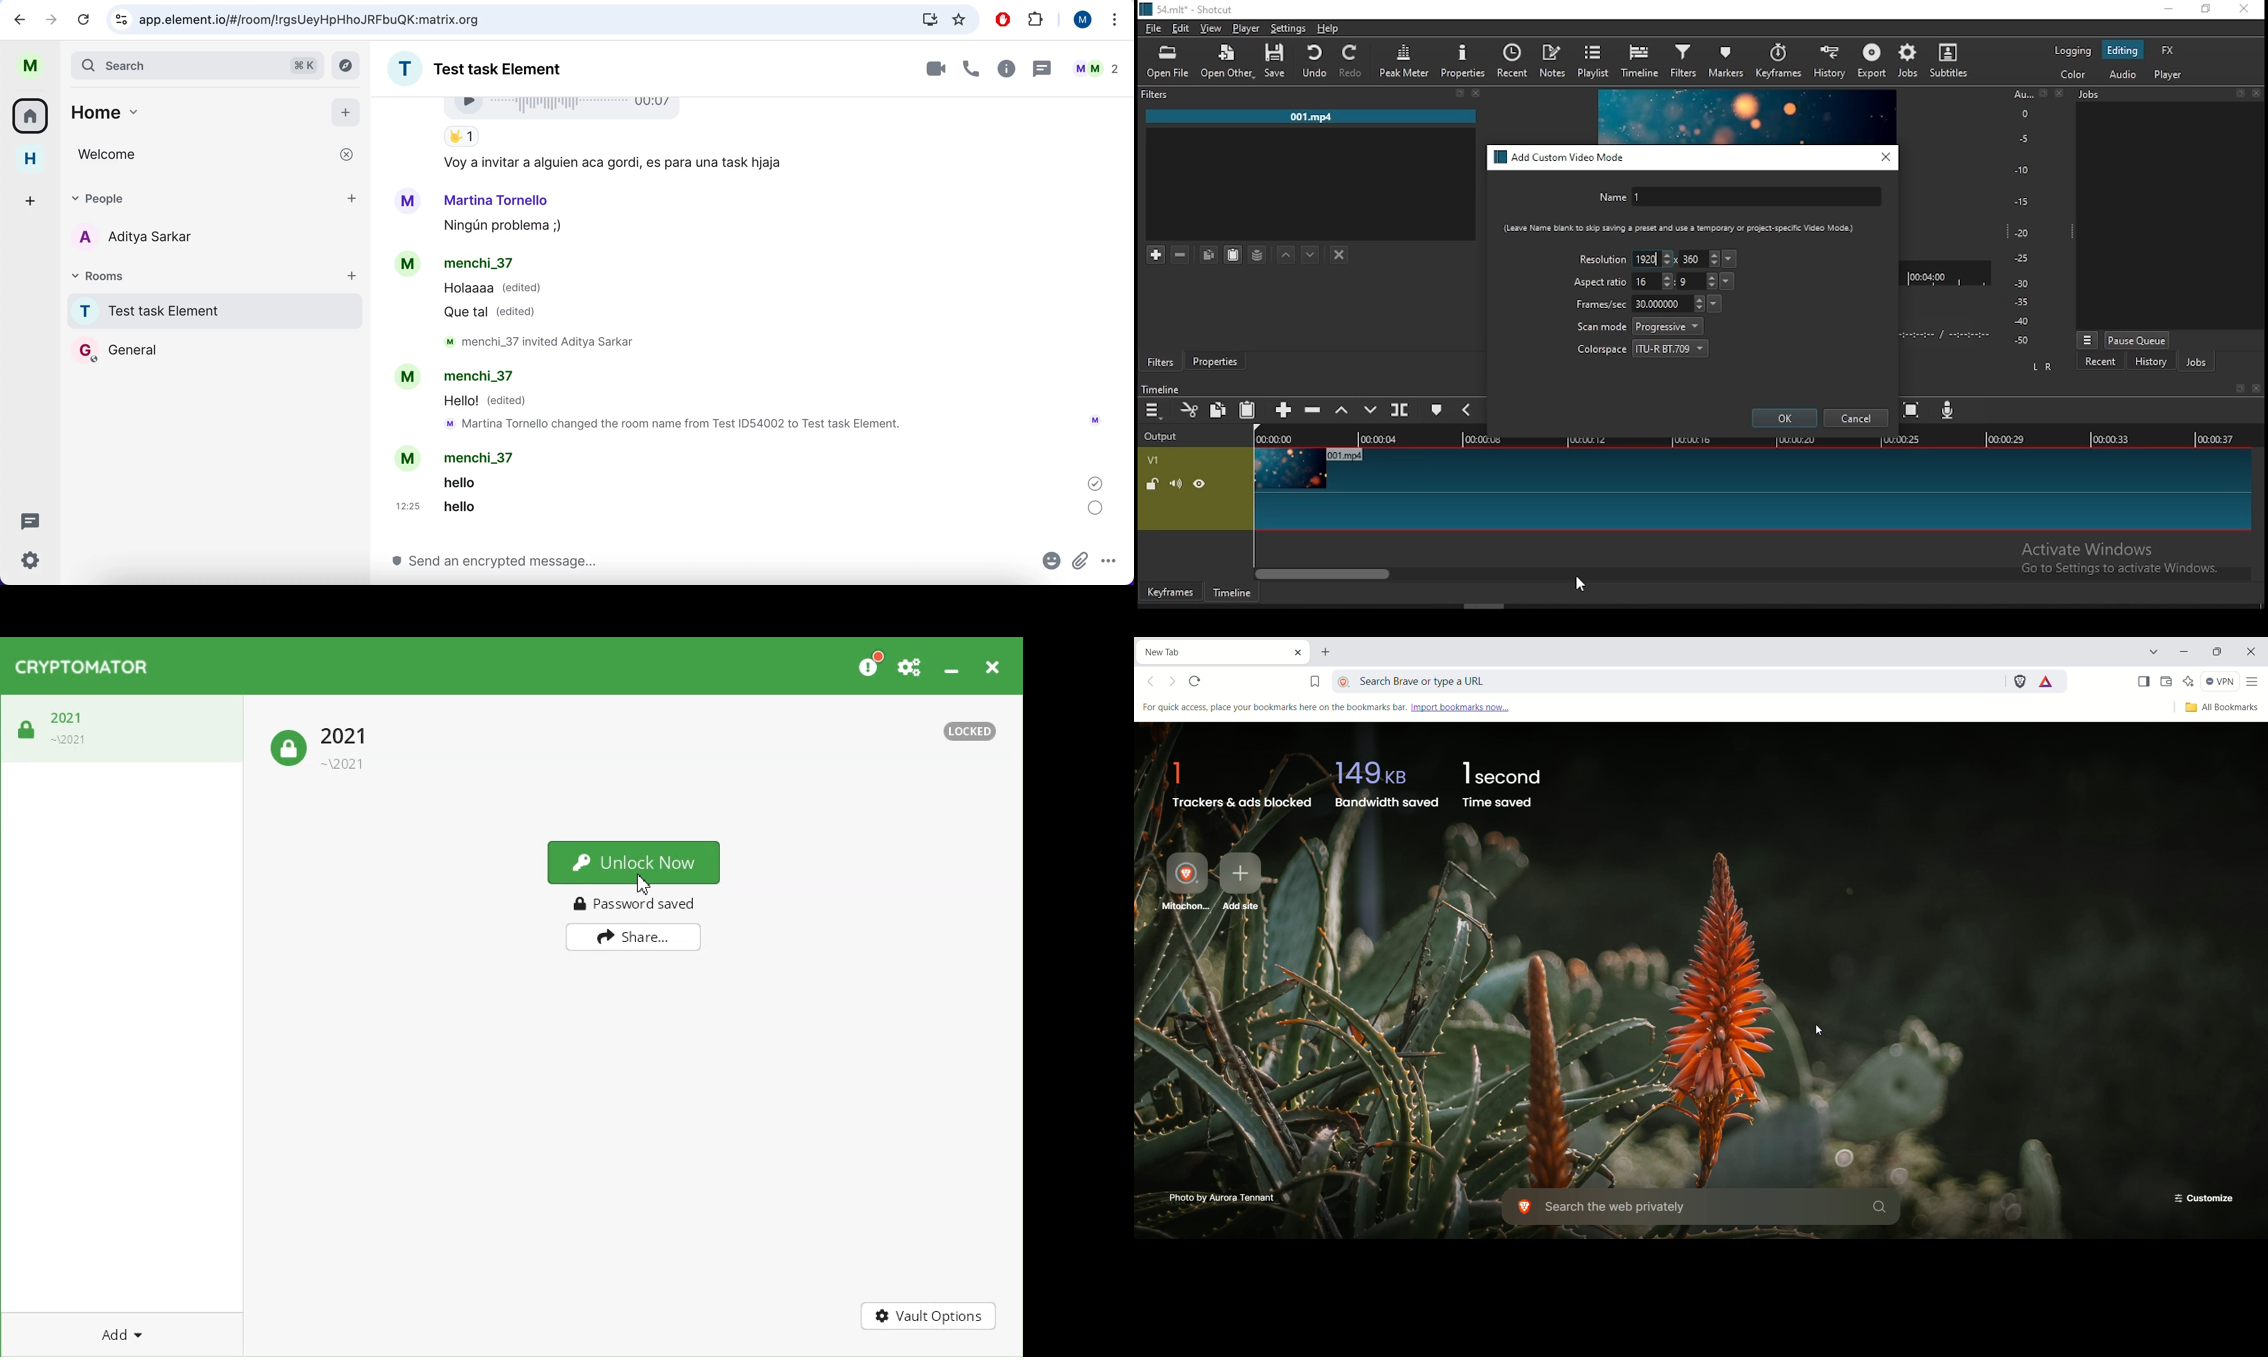 This screenshot has width=2268, height=1372. I want to click on aspect ratio, so click(1601, 283).